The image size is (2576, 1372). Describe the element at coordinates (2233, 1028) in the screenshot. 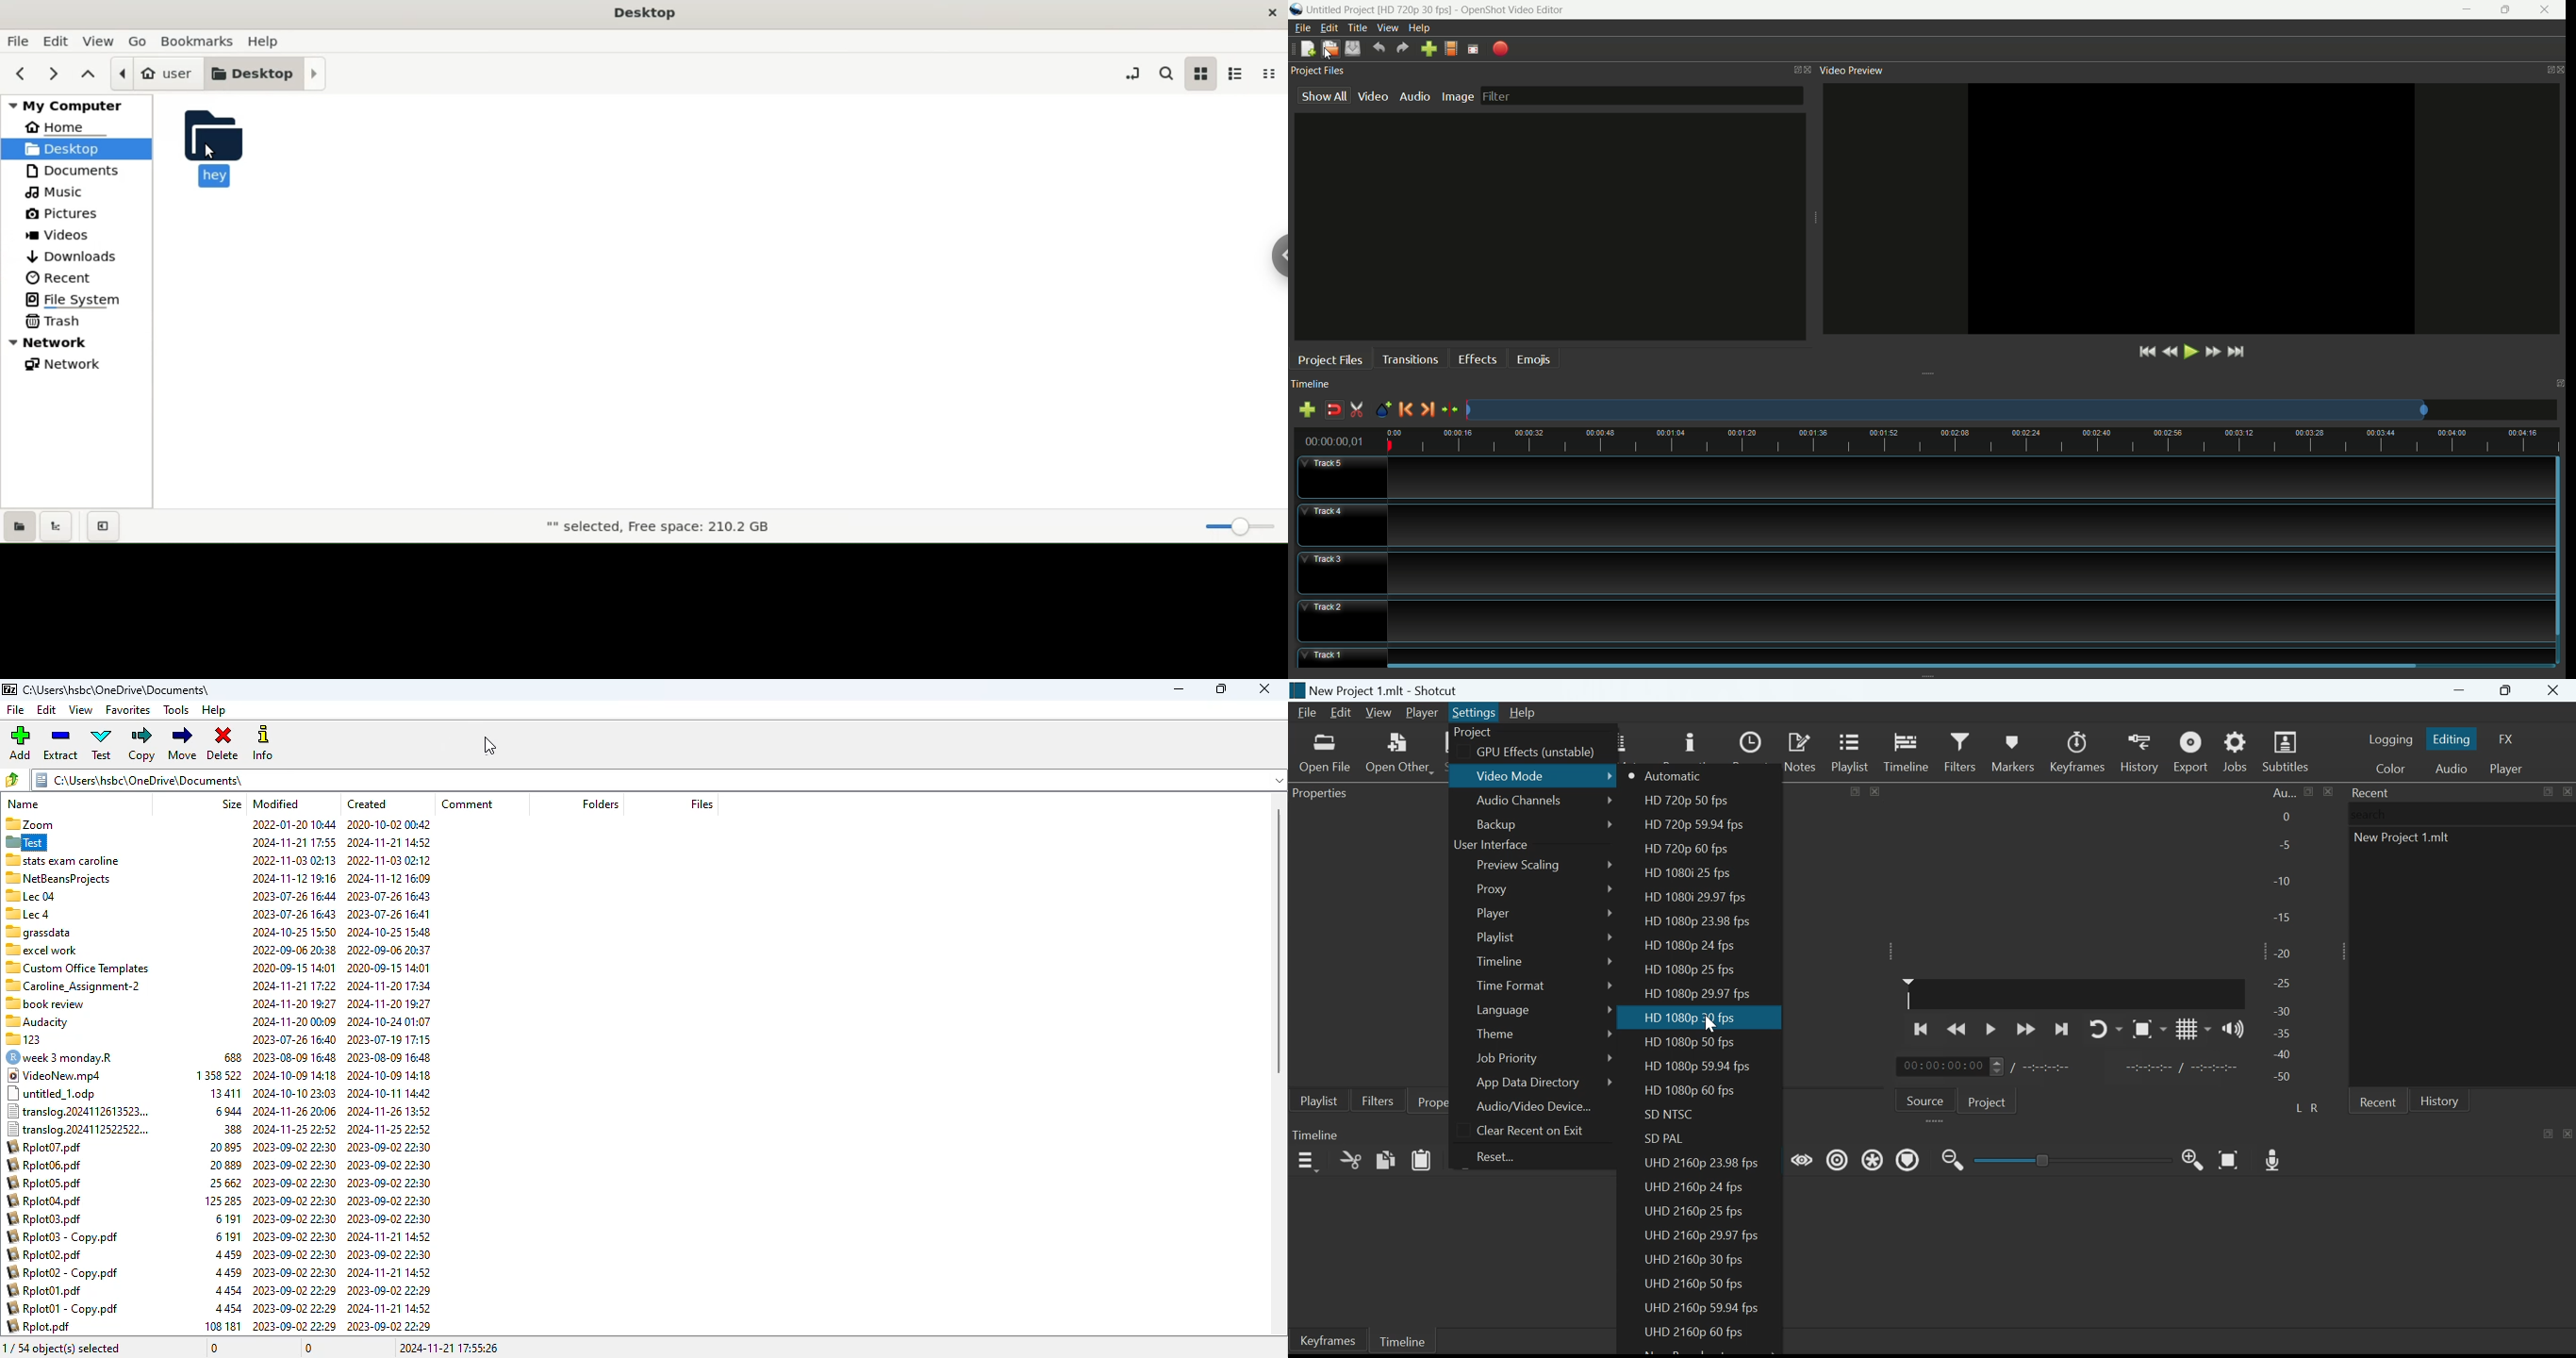

I see `Show the volume control` at that location.